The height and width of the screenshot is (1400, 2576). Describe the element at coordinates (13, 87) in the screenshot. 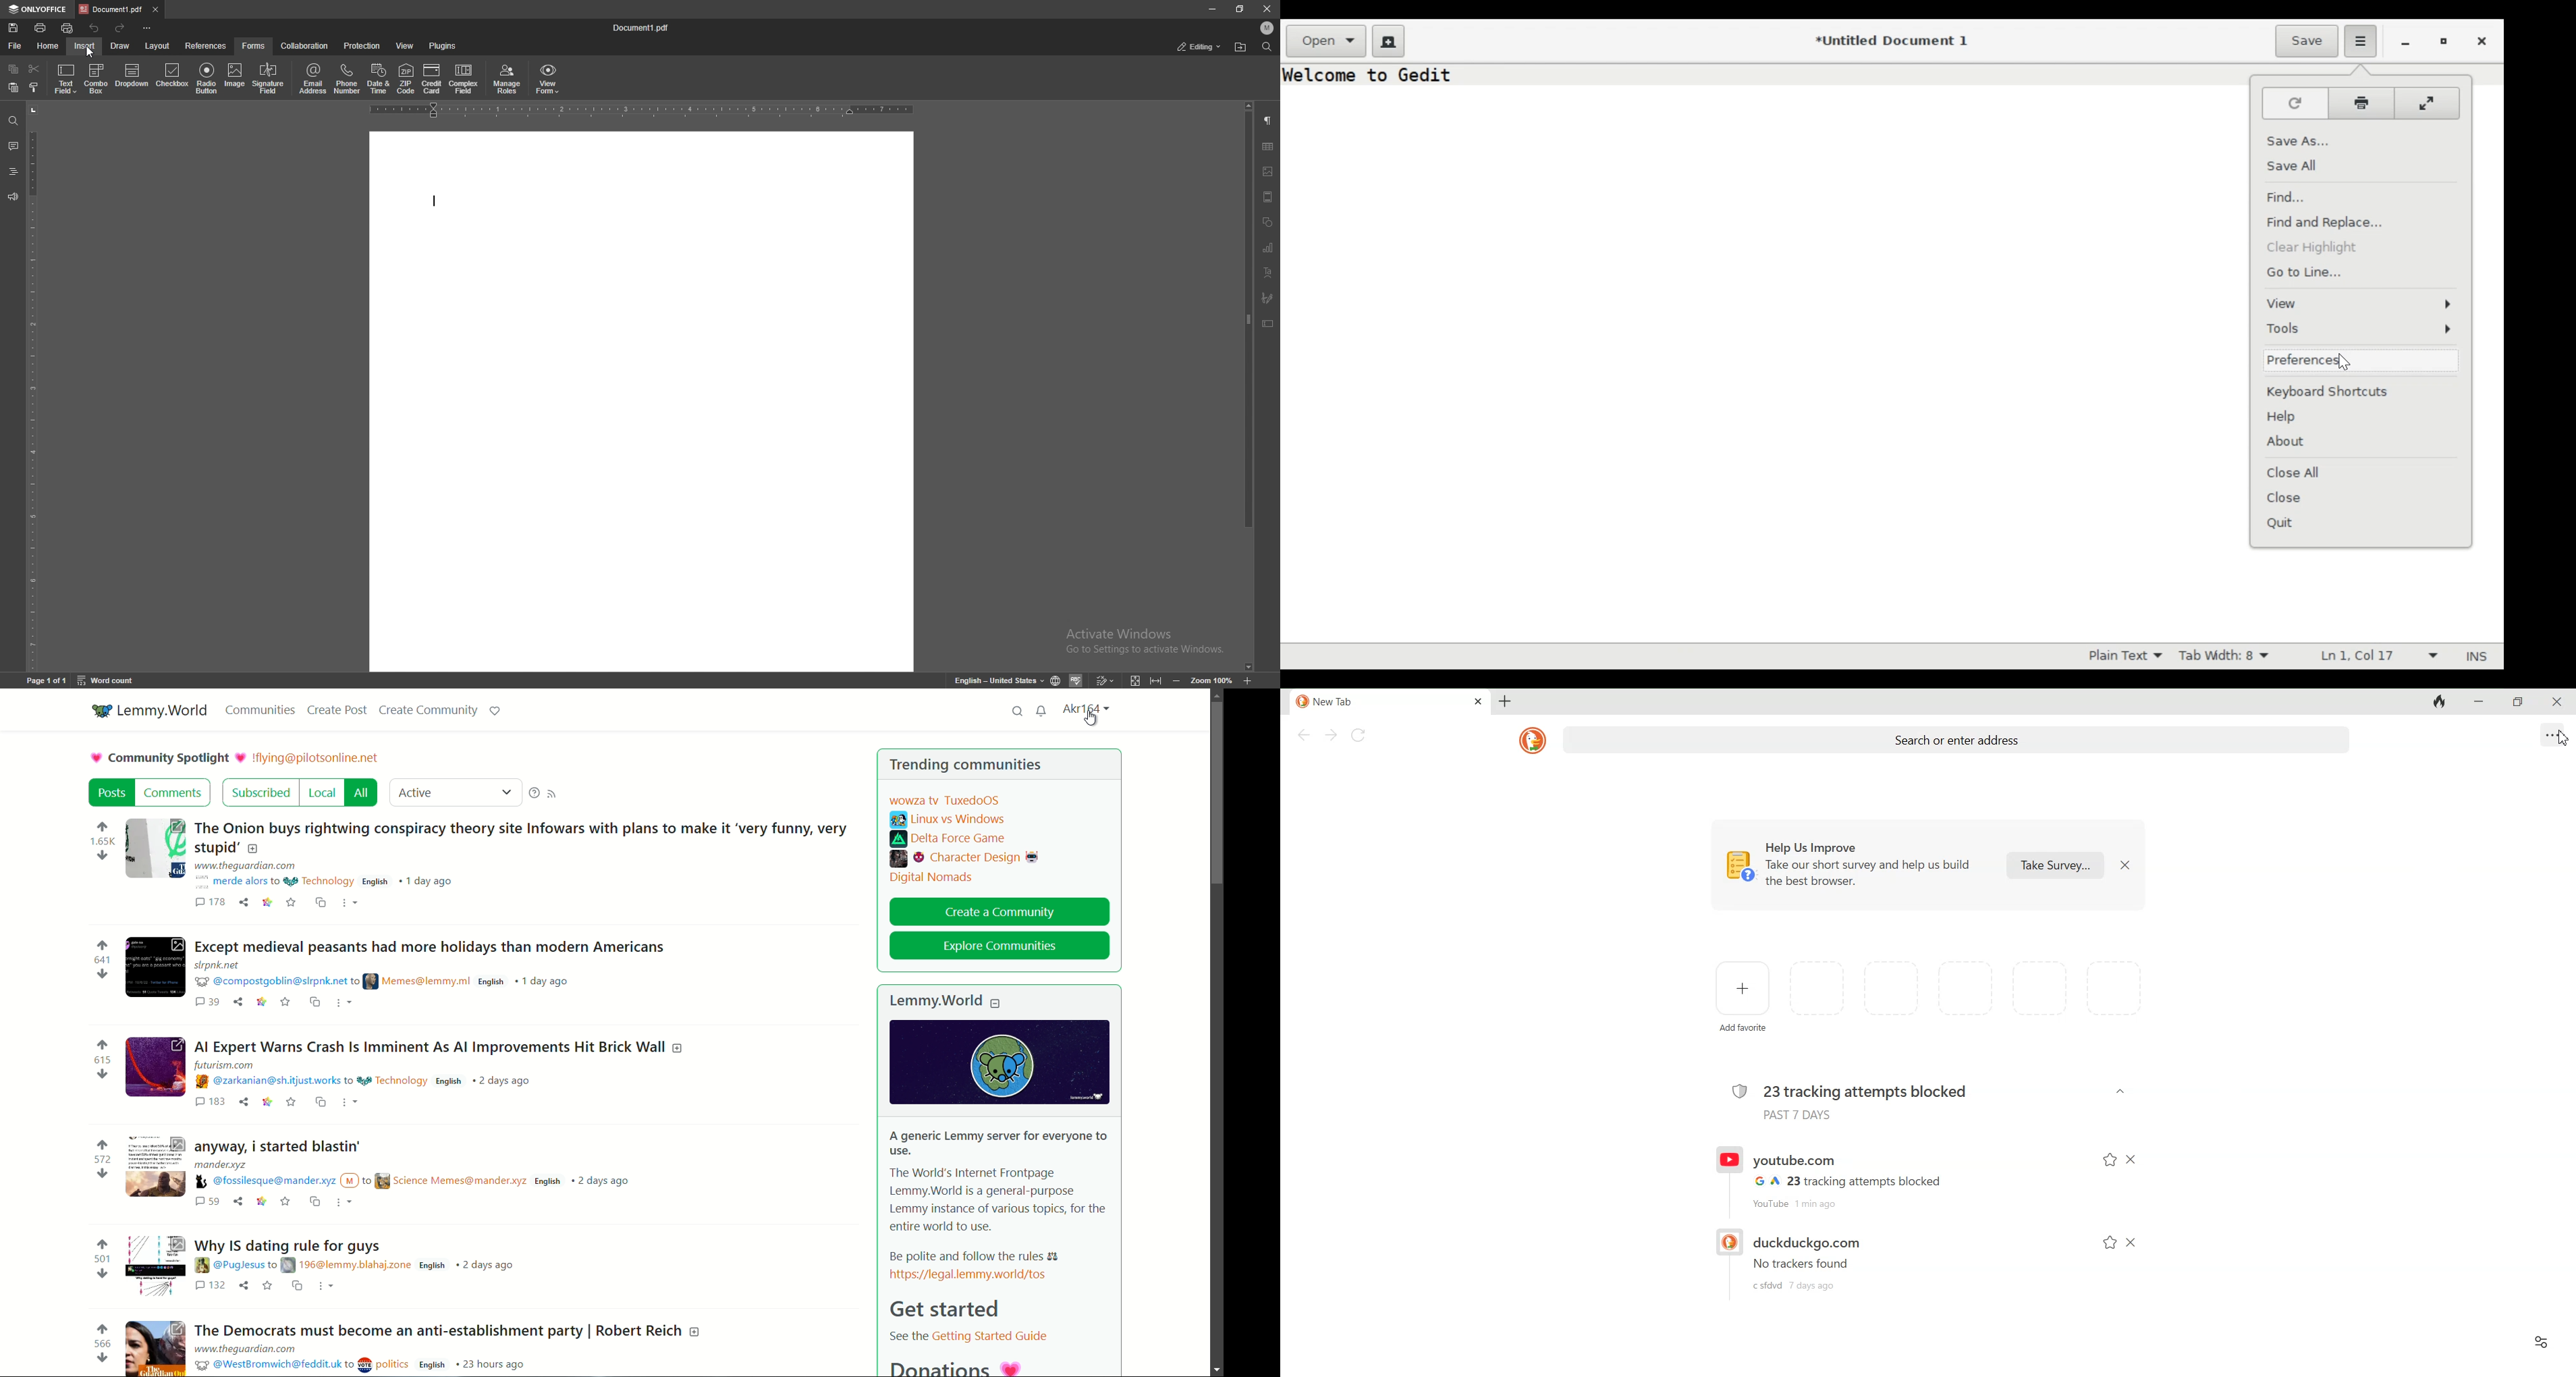

I see `paste` at that location.